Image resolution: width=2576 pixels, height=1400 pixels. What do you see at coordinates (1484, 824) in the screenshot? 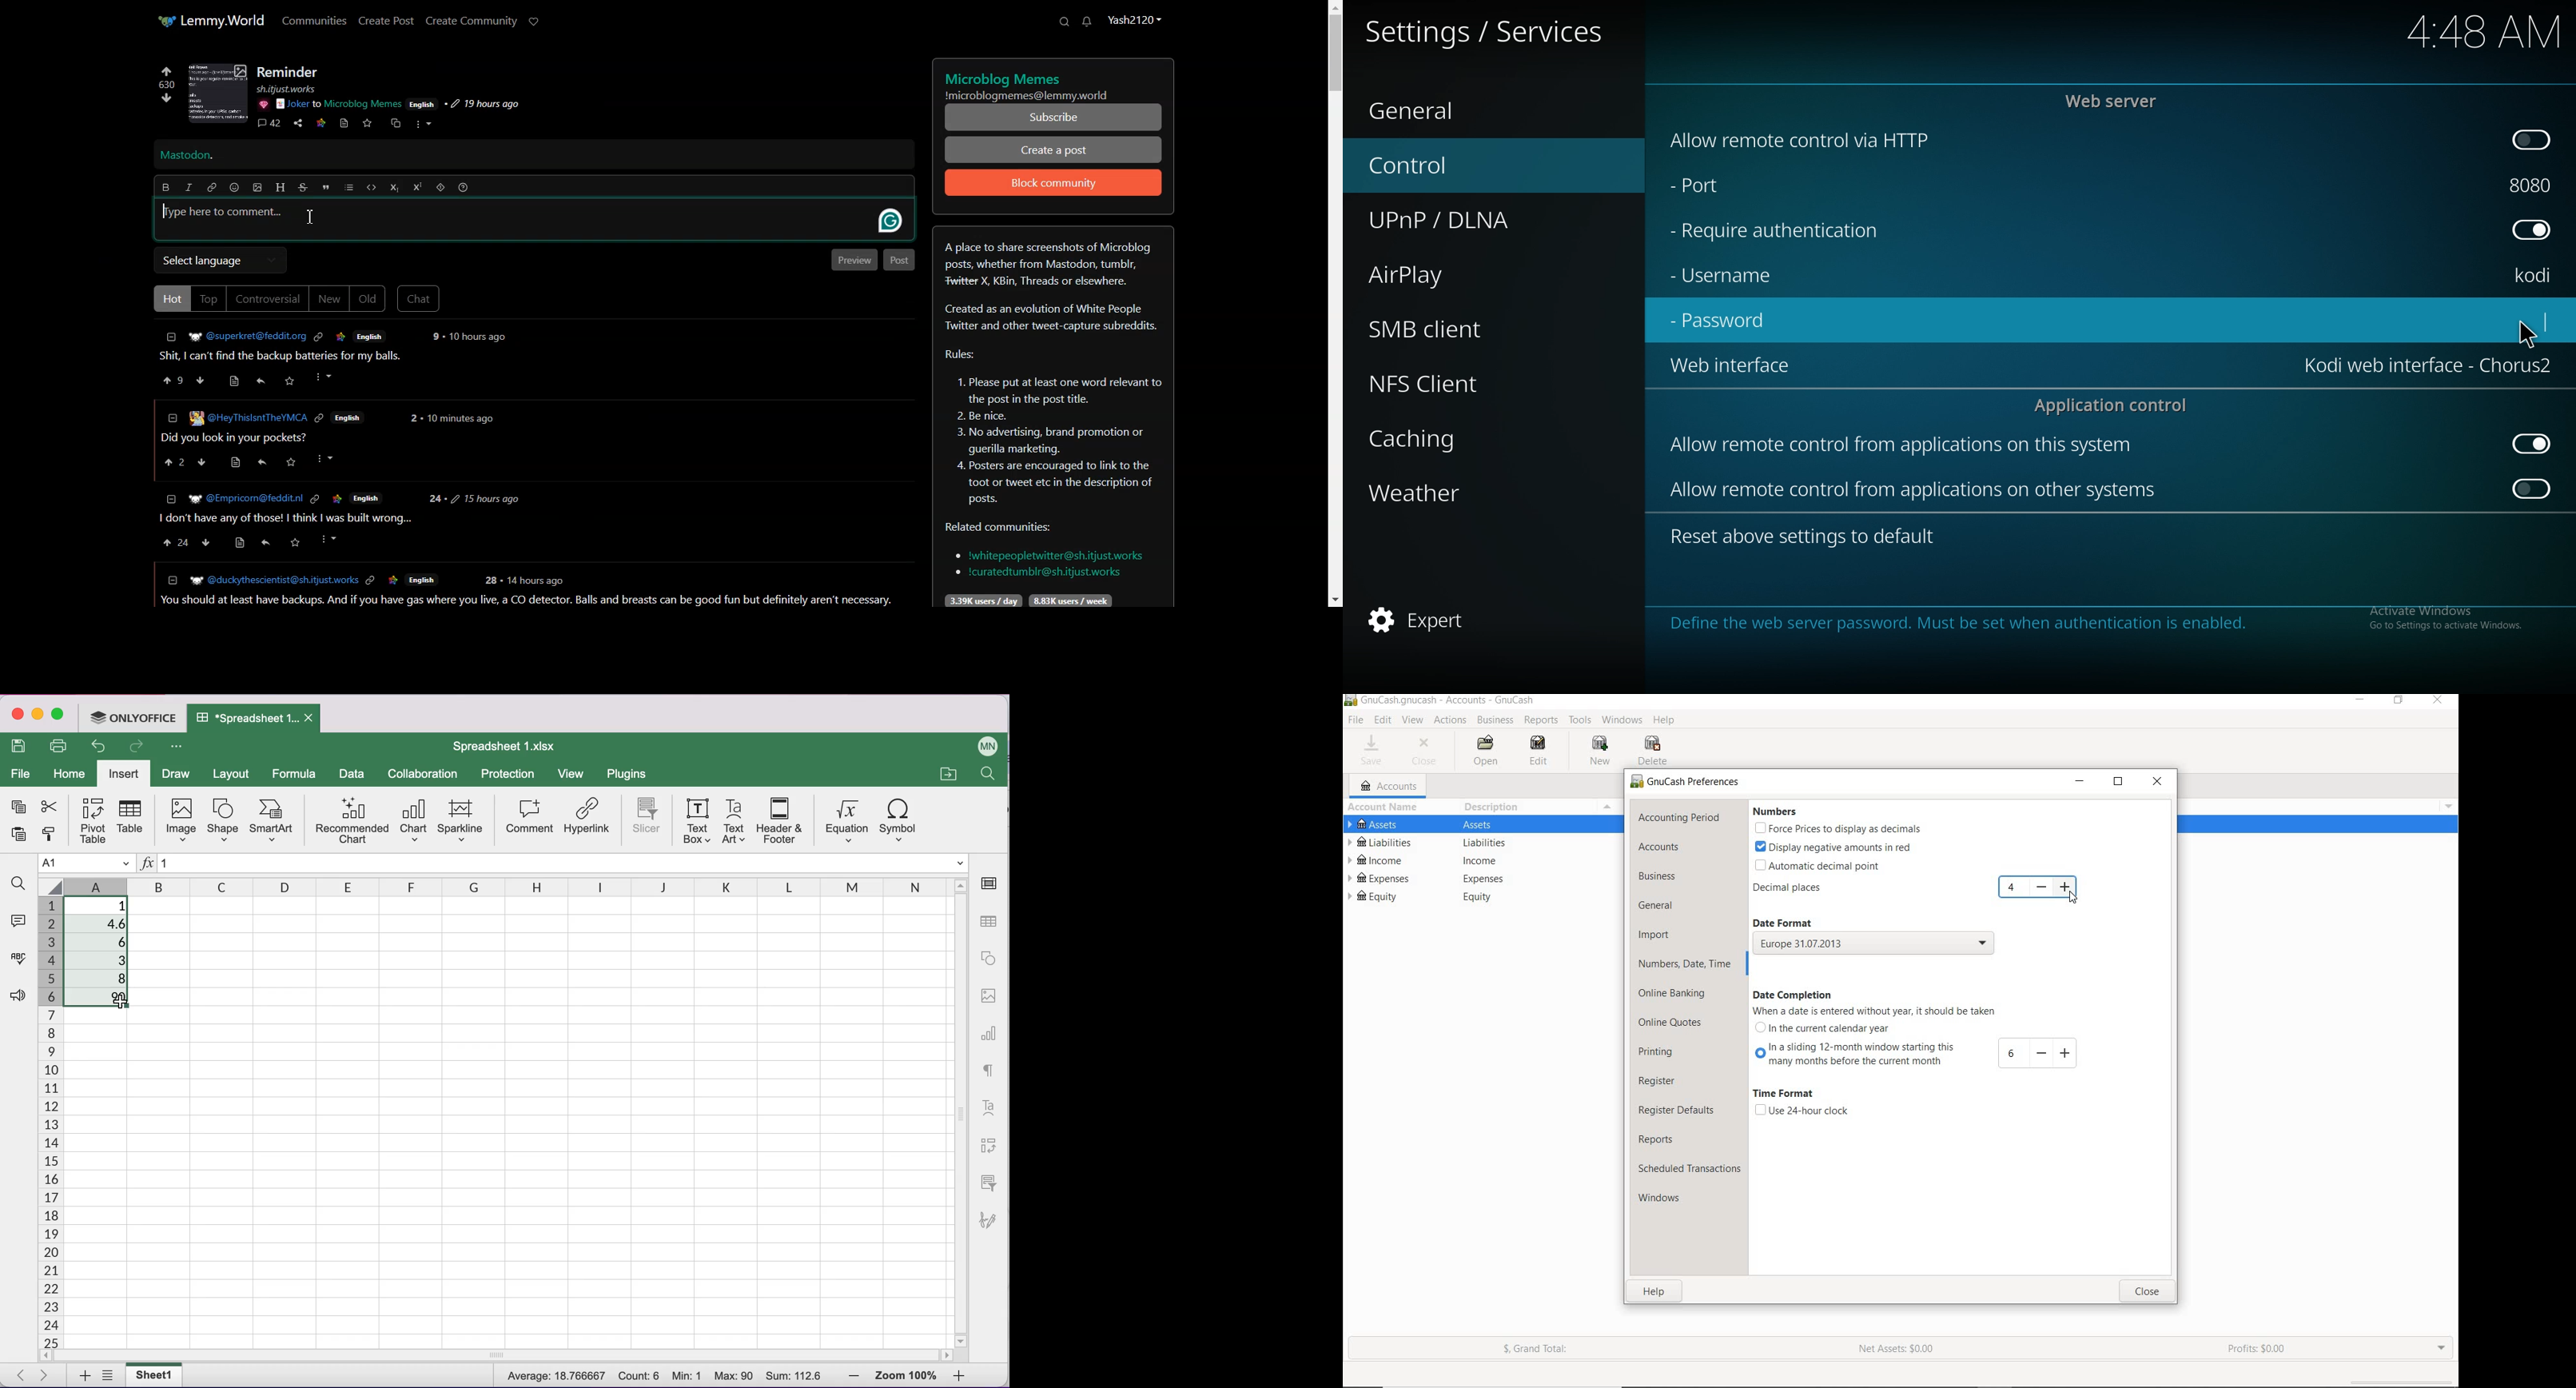
I see `ASSETS` at bounding box center [1484, 824].